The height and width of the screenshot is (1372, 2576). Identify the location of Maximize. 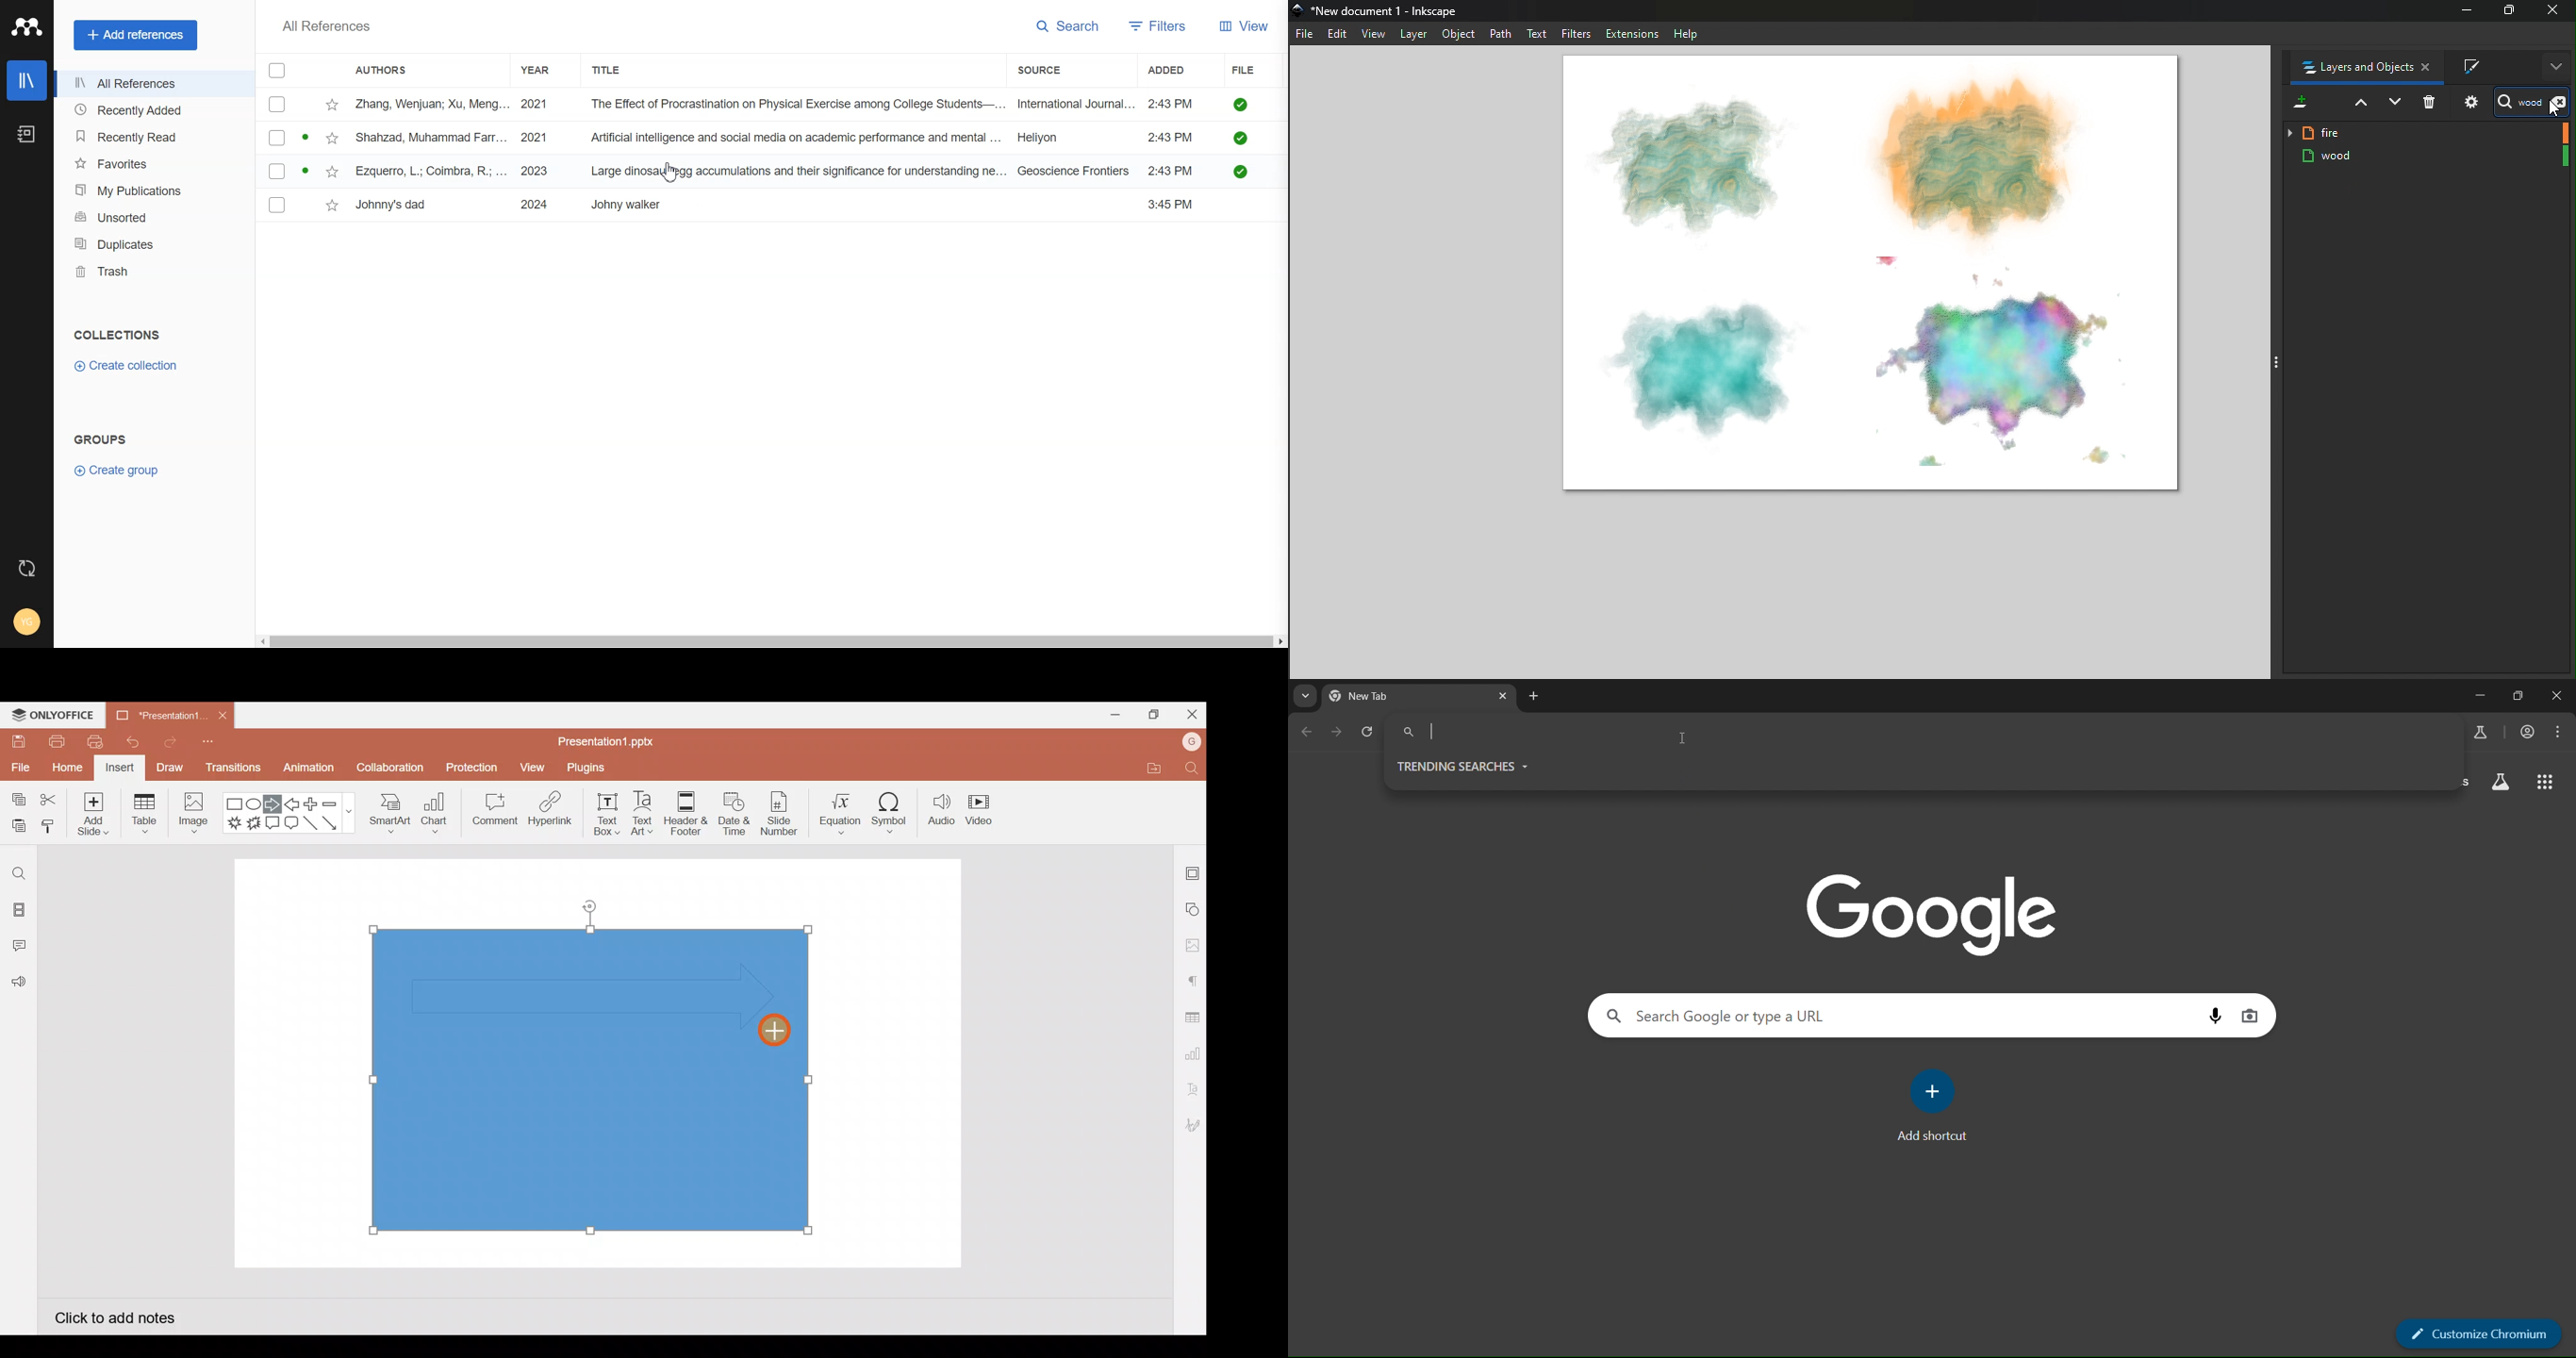
(2508, 9).